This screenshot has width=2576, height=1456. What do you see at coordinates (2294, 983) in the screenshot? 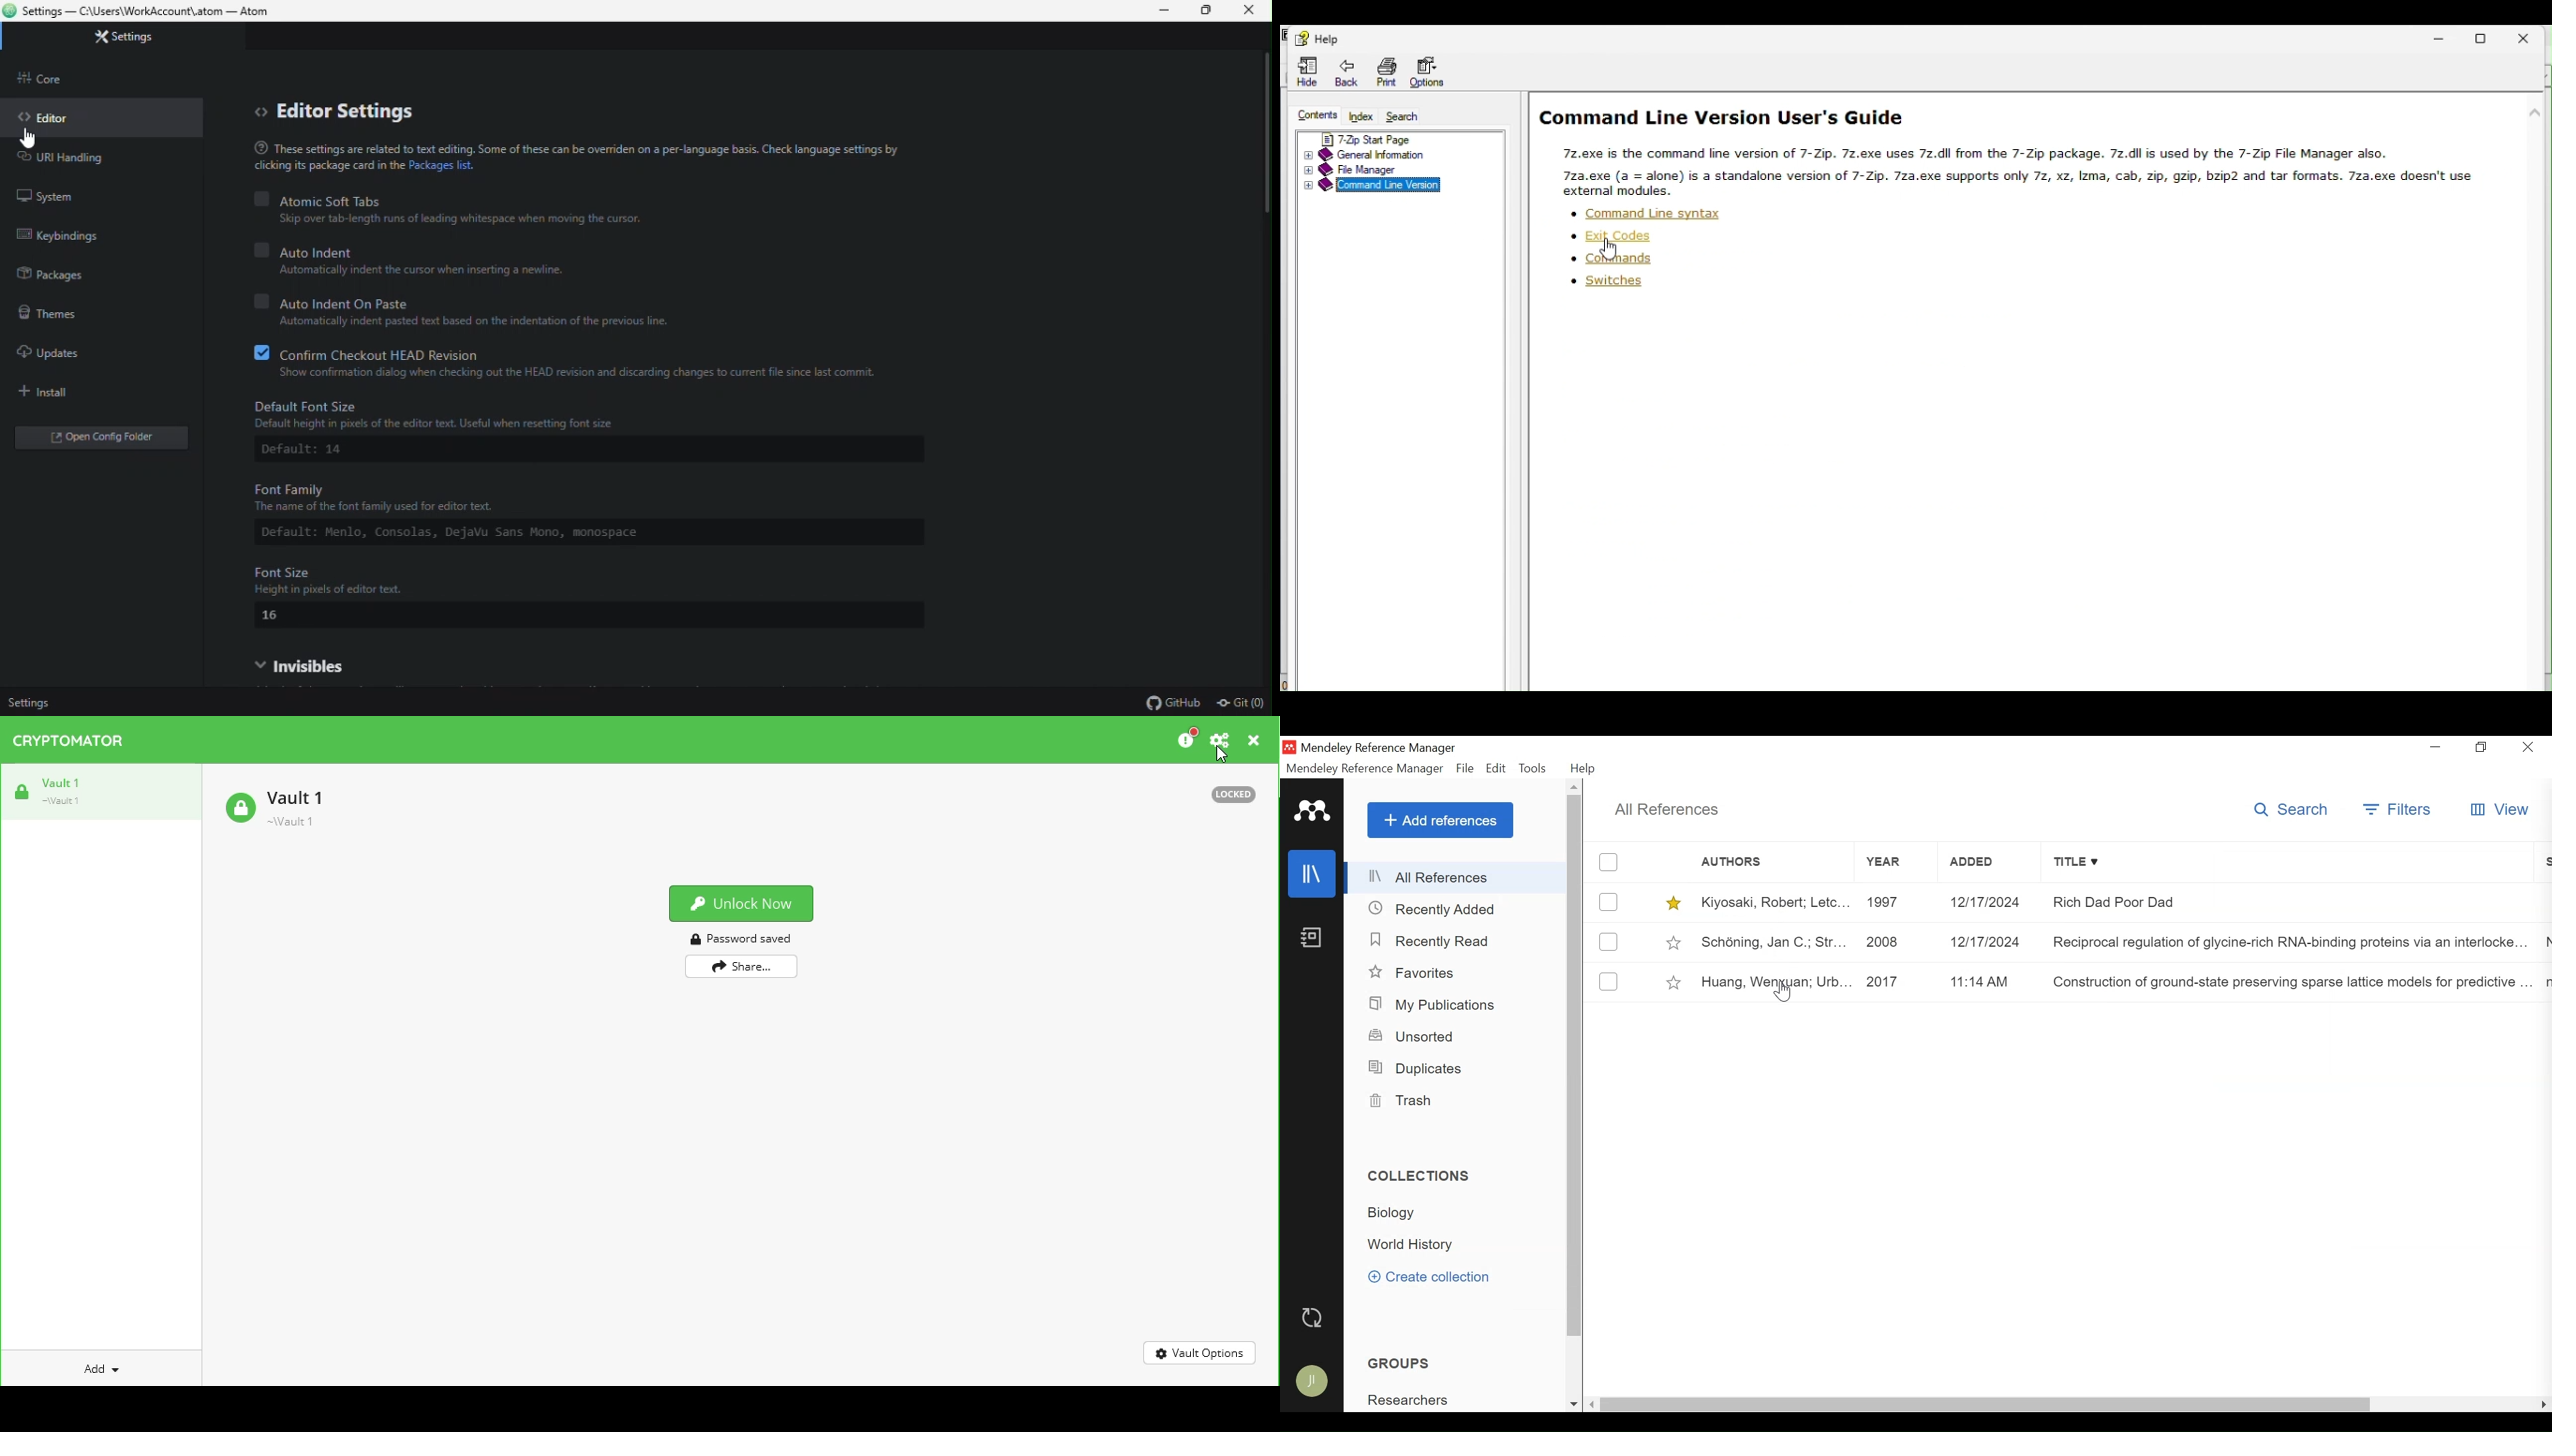
I see `Construction of ground-state preserving sparse  lattice models for predictive...` at bounding box center [2294, 983].